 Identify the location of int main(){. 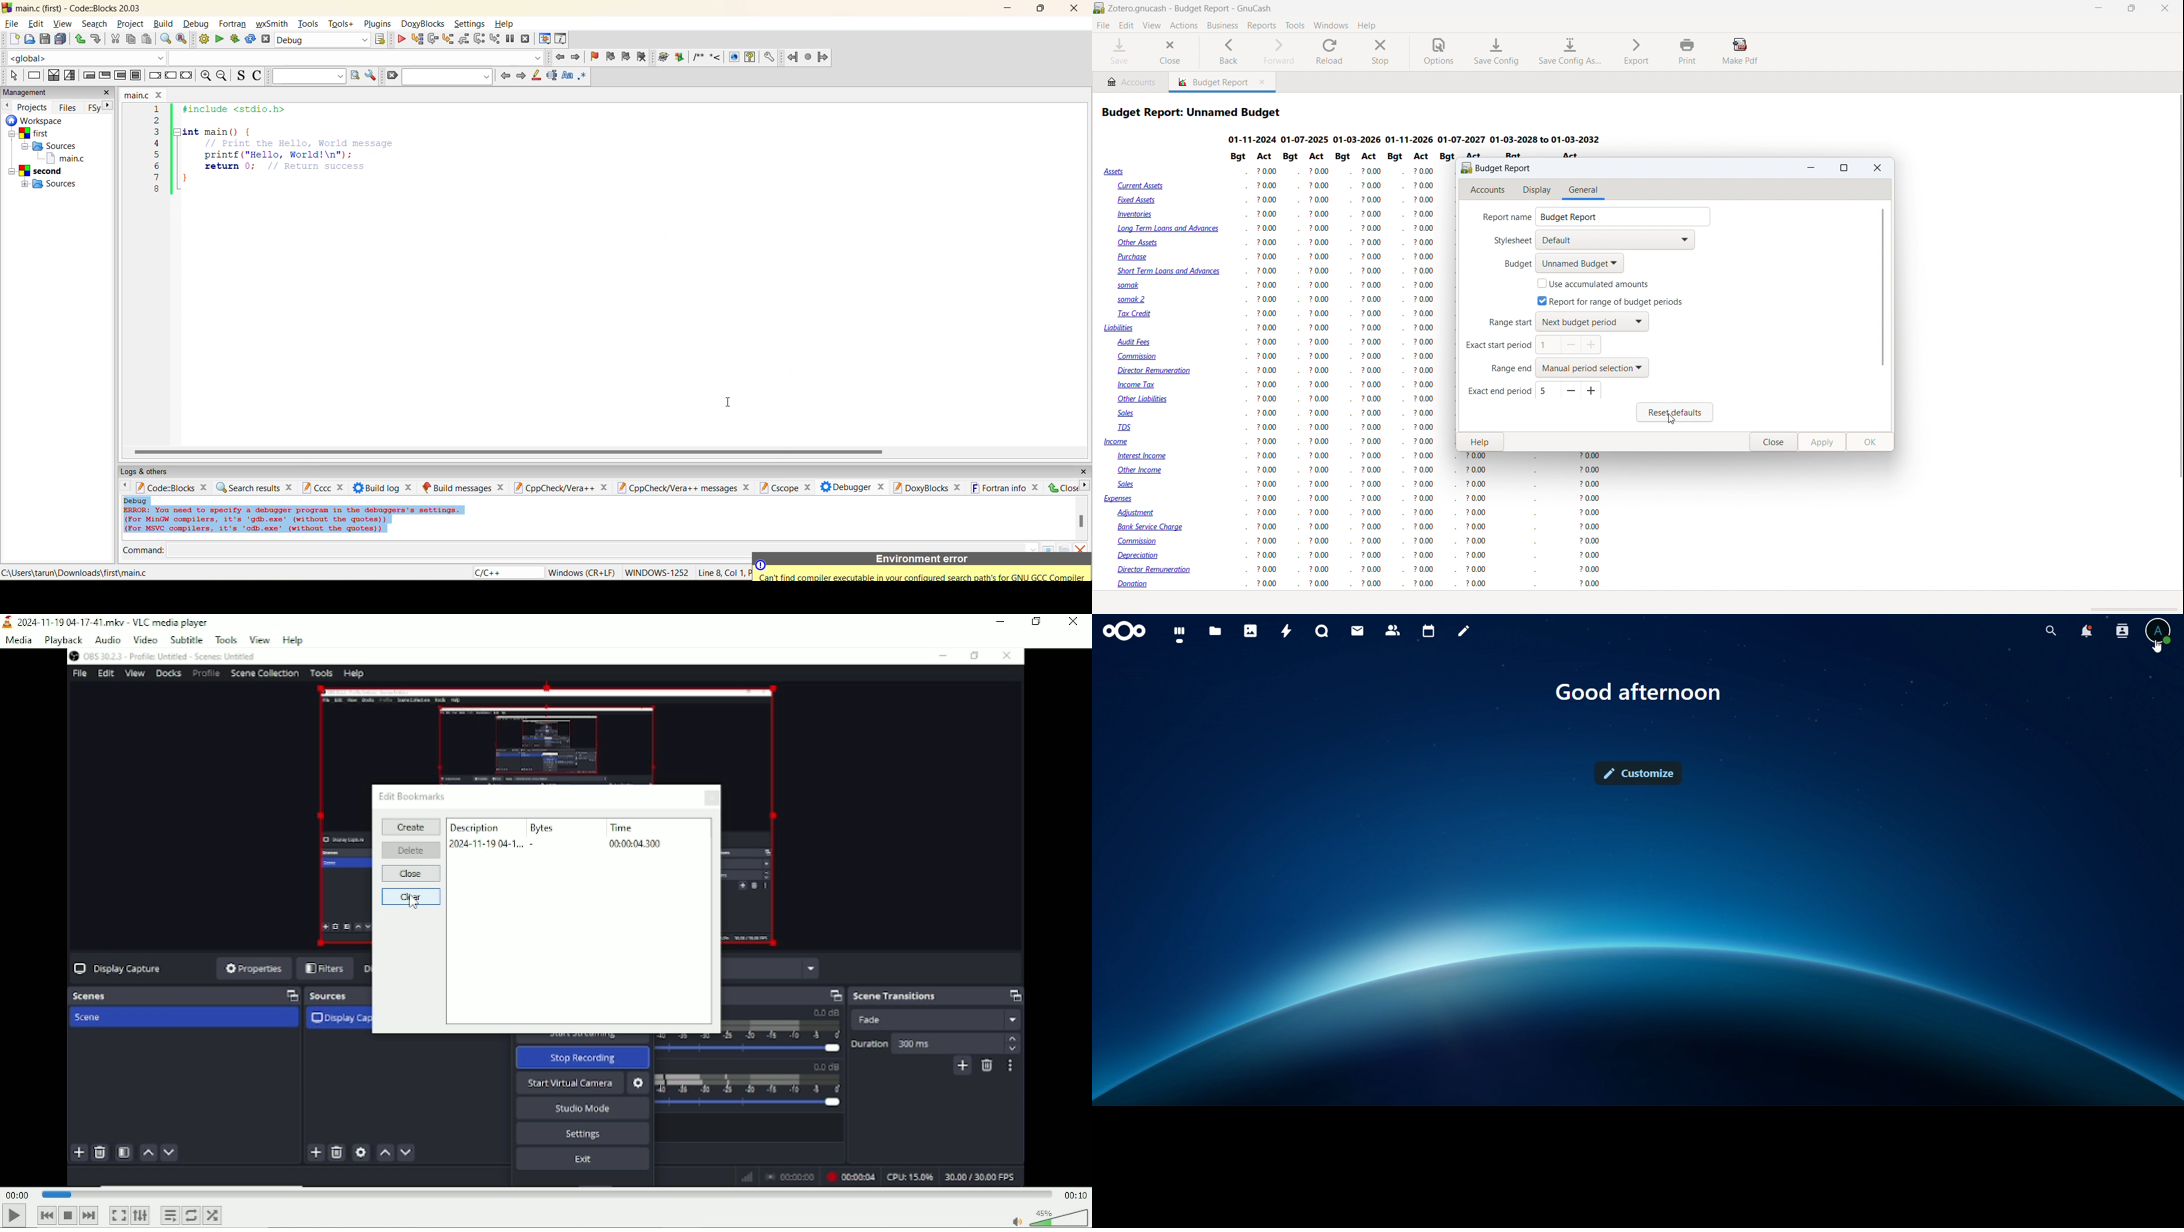
(225, 131).